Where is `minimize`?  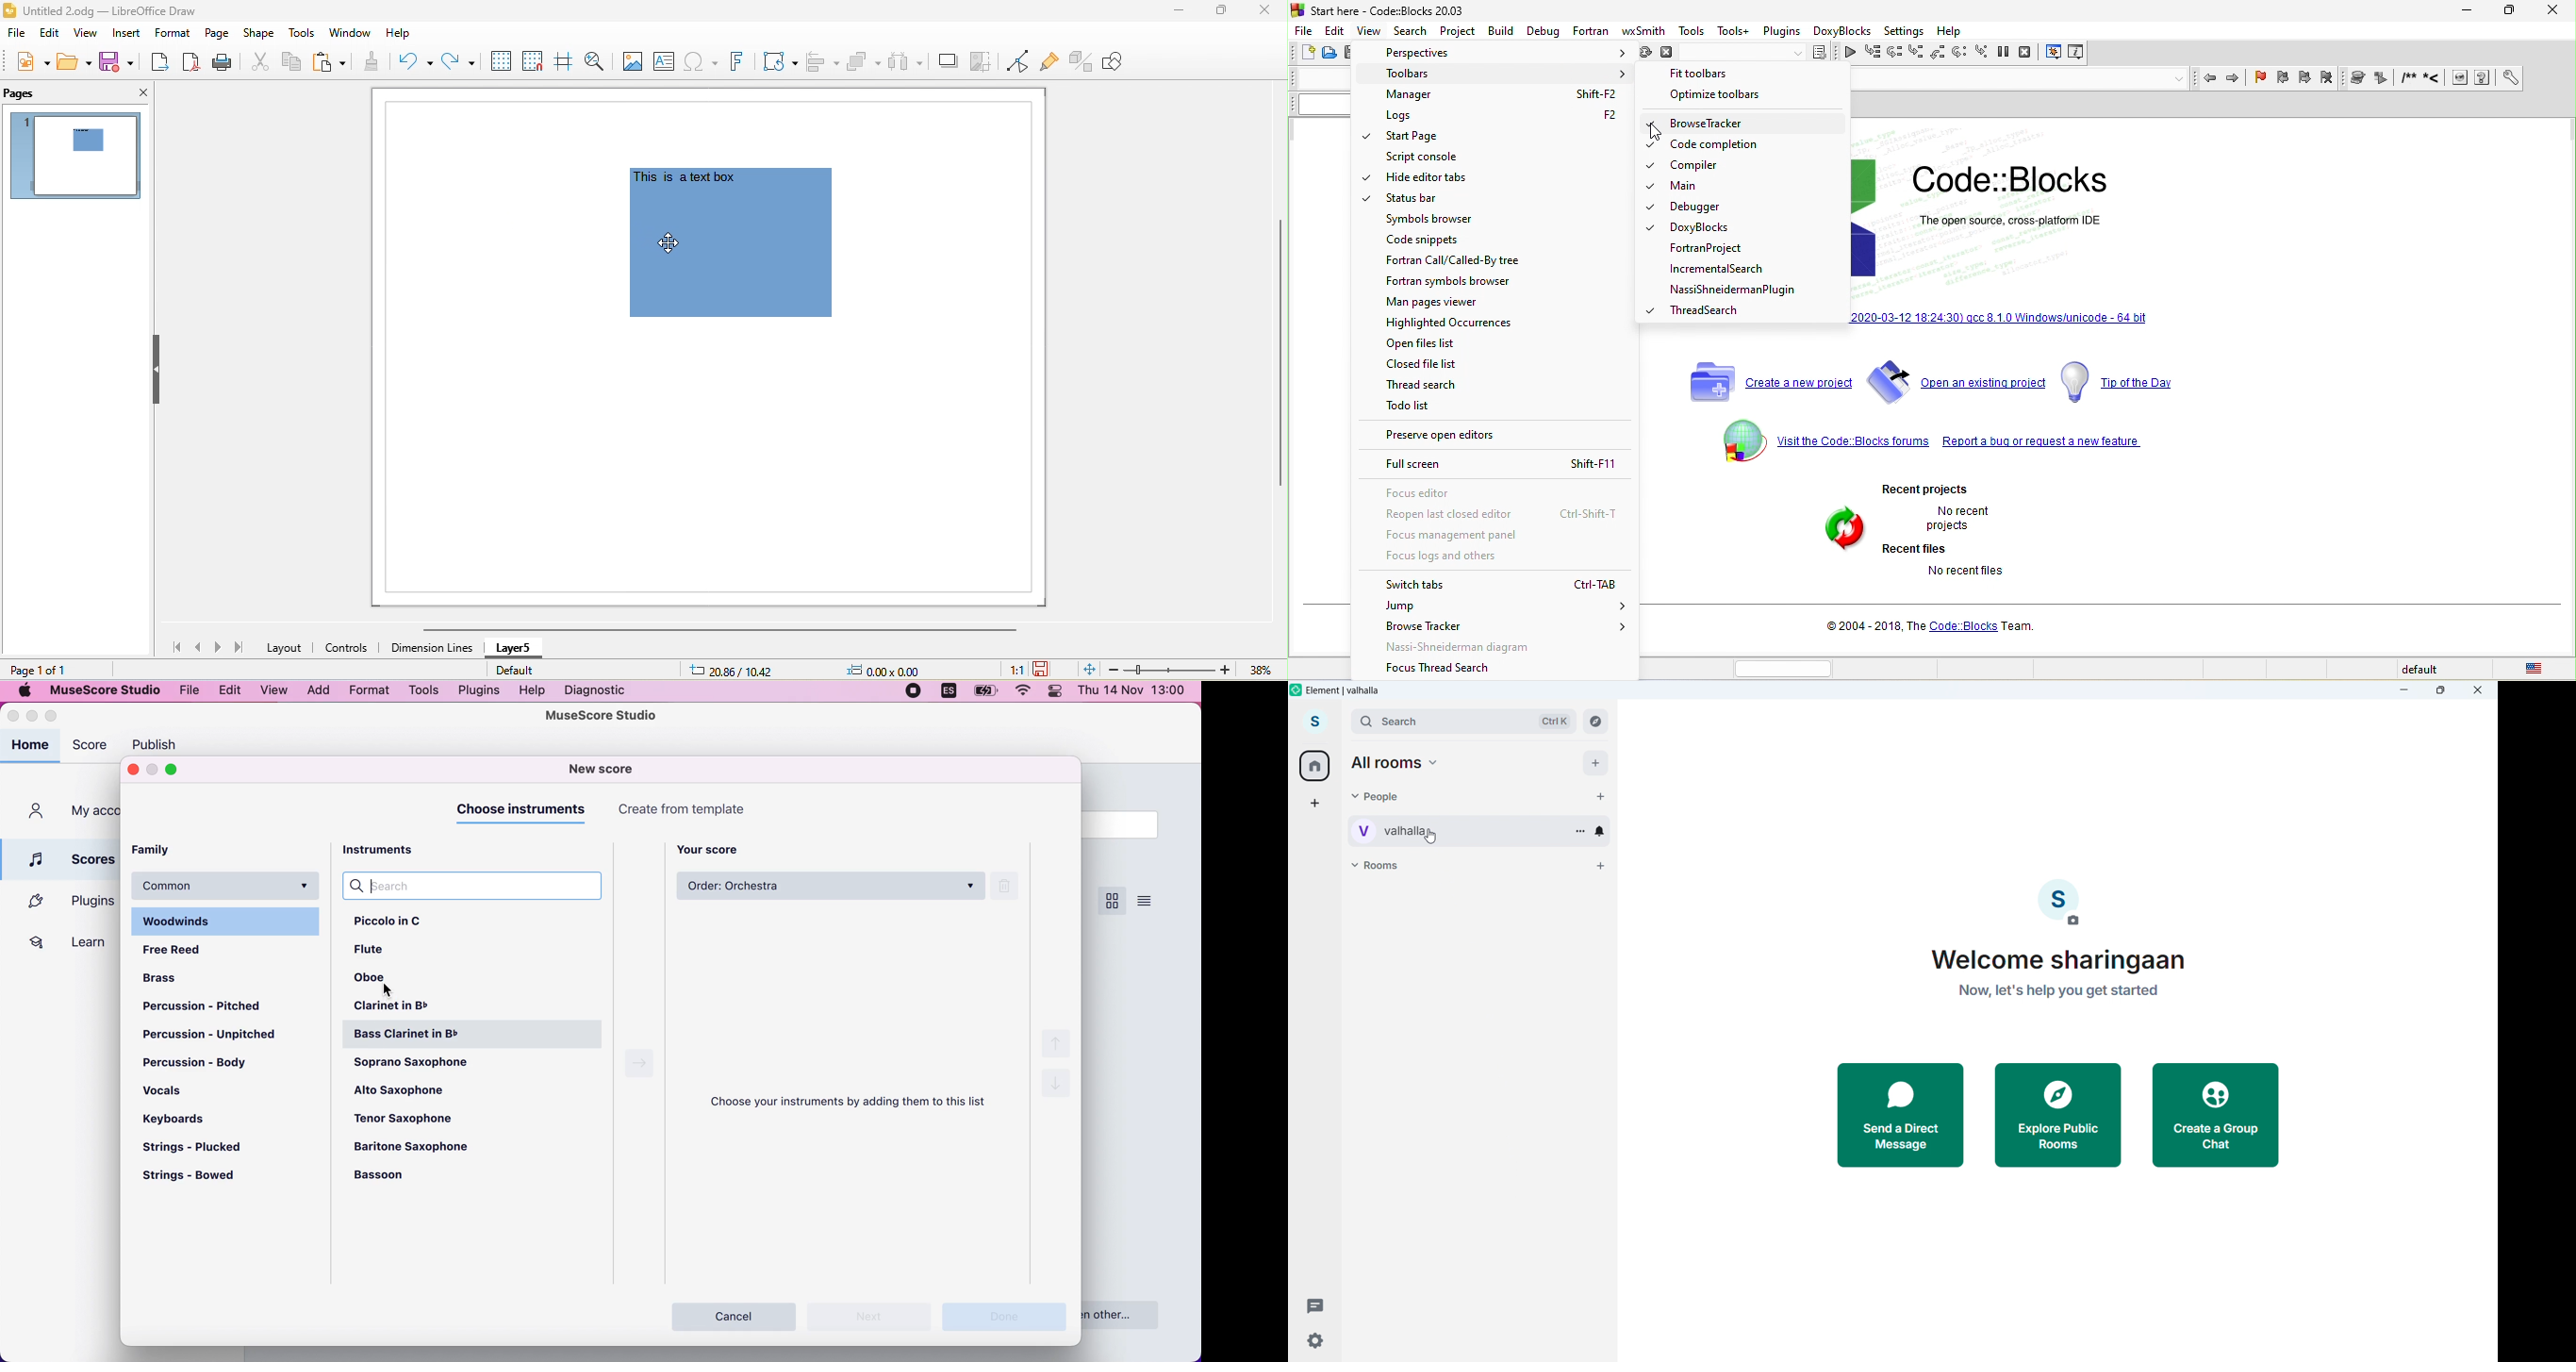 minimize is located at coordinates (2463, 10).